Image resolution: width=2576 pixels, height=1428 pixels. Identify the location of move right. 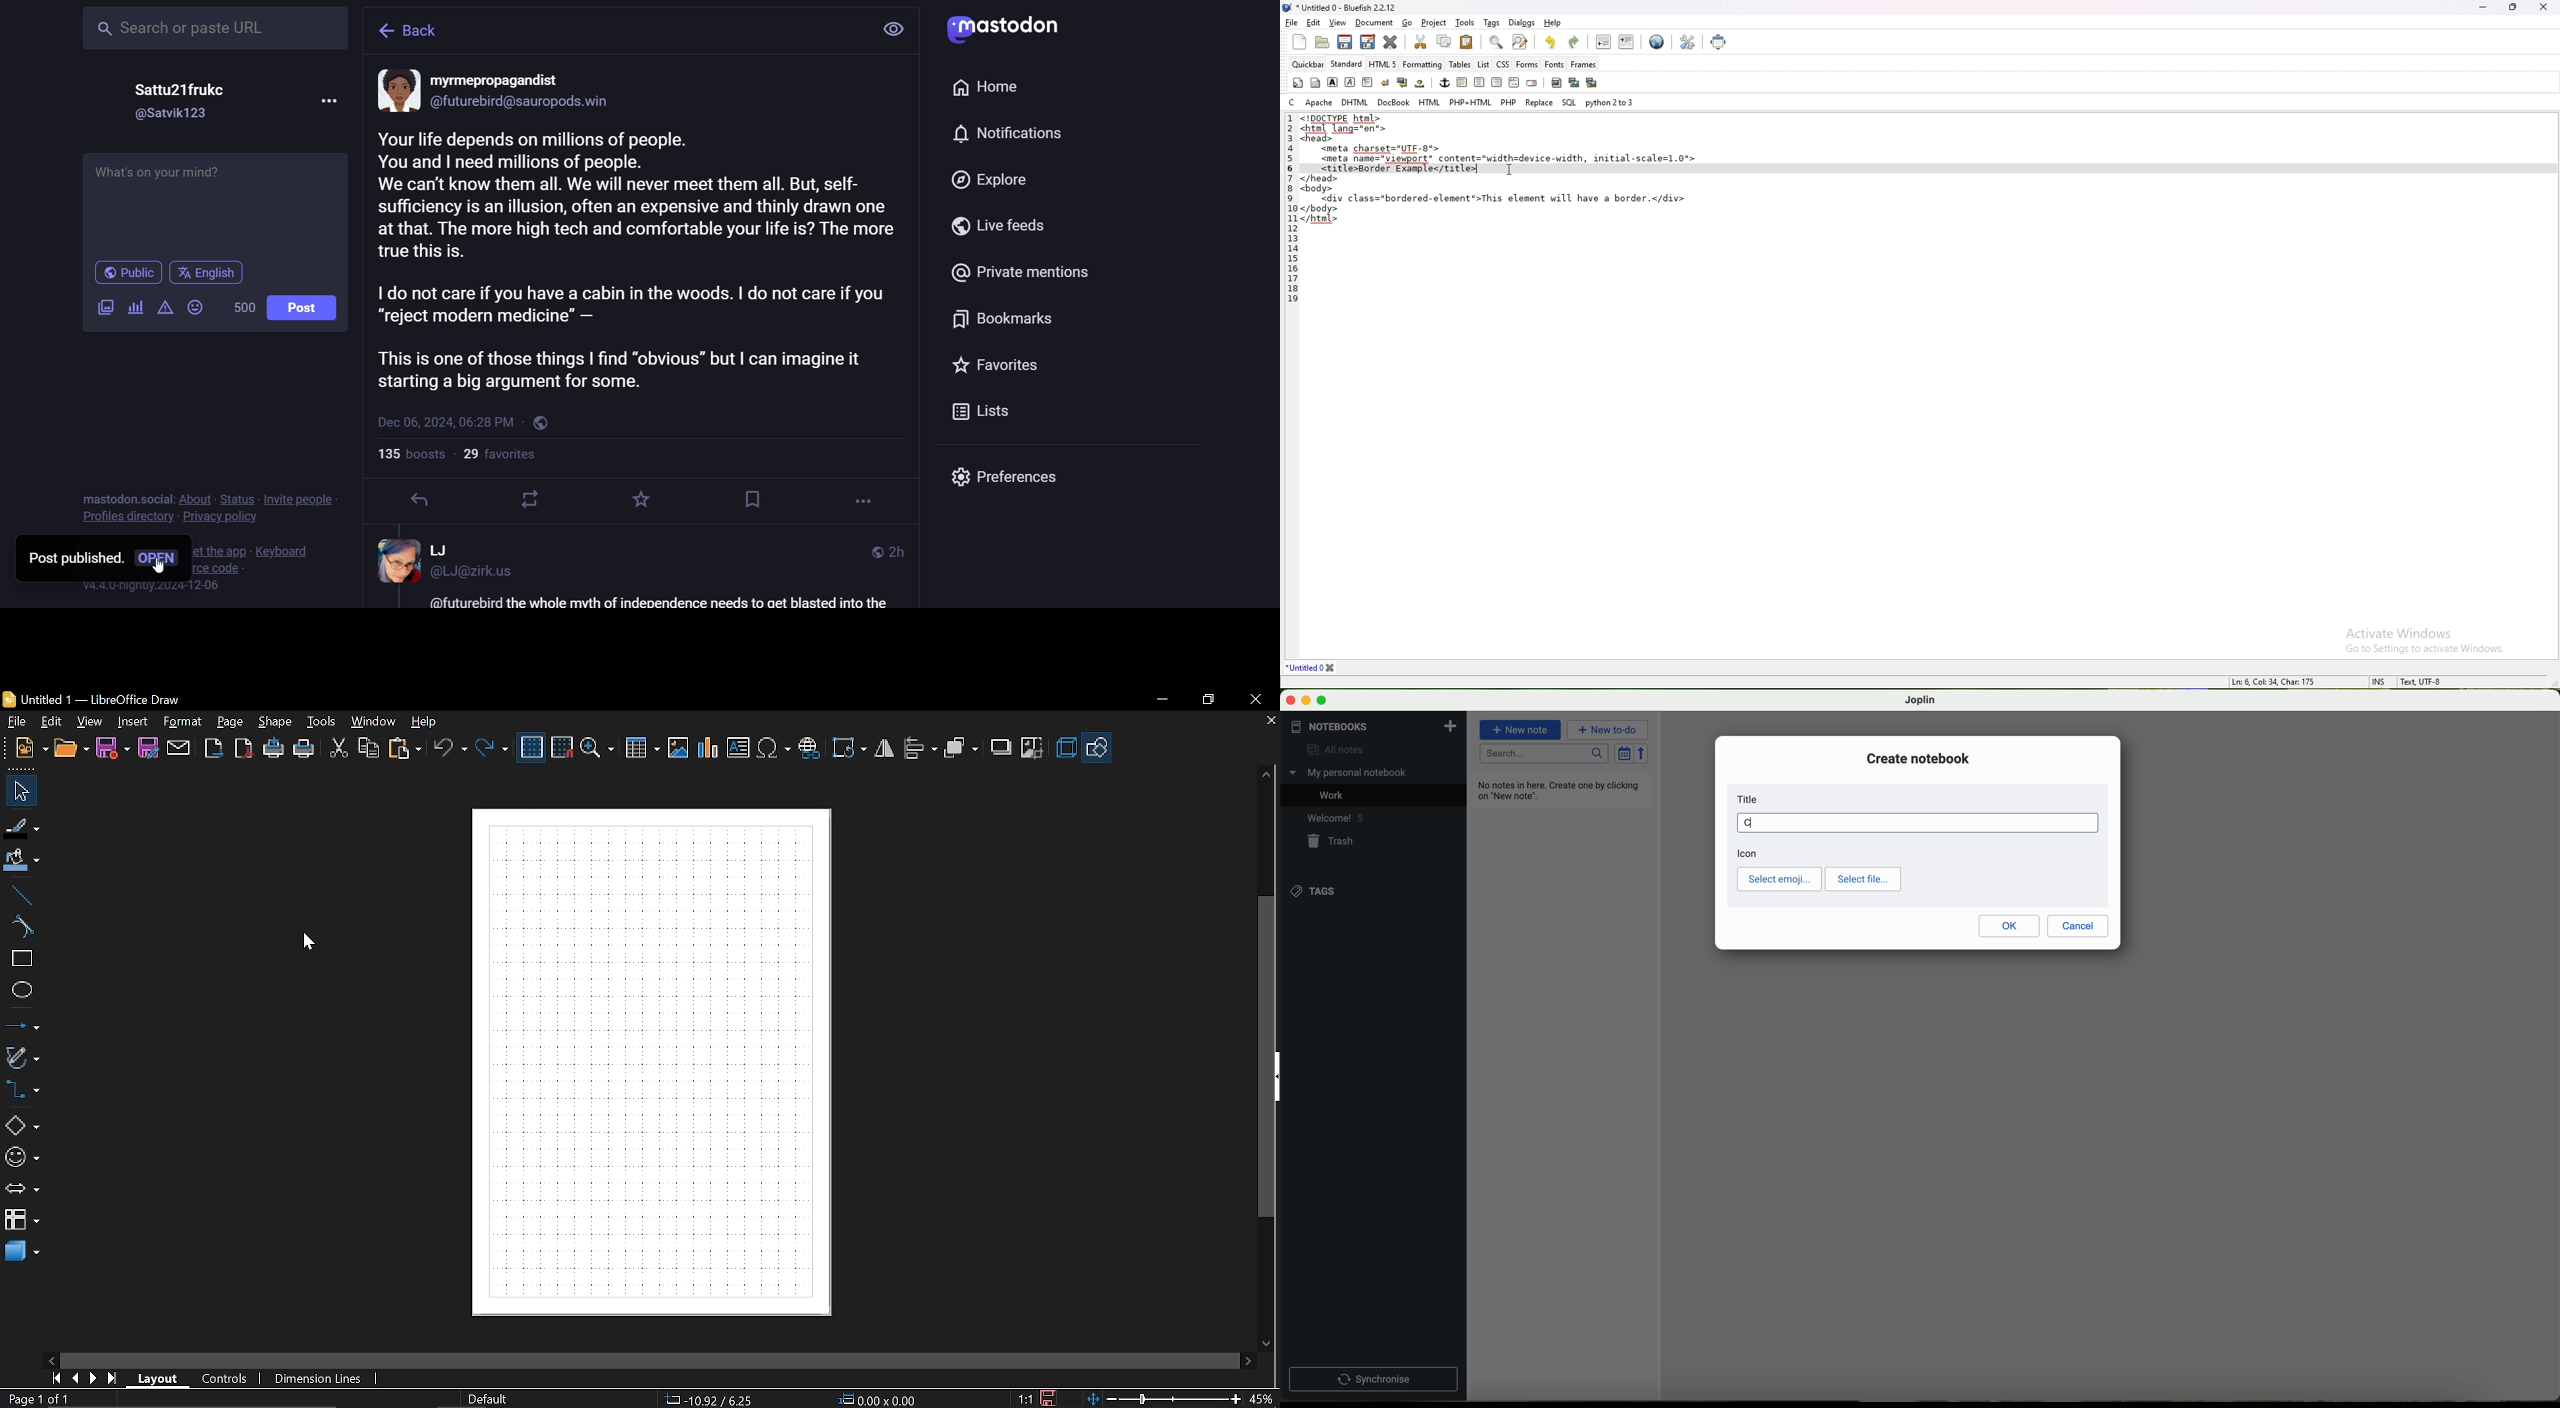
(1246, 1362).